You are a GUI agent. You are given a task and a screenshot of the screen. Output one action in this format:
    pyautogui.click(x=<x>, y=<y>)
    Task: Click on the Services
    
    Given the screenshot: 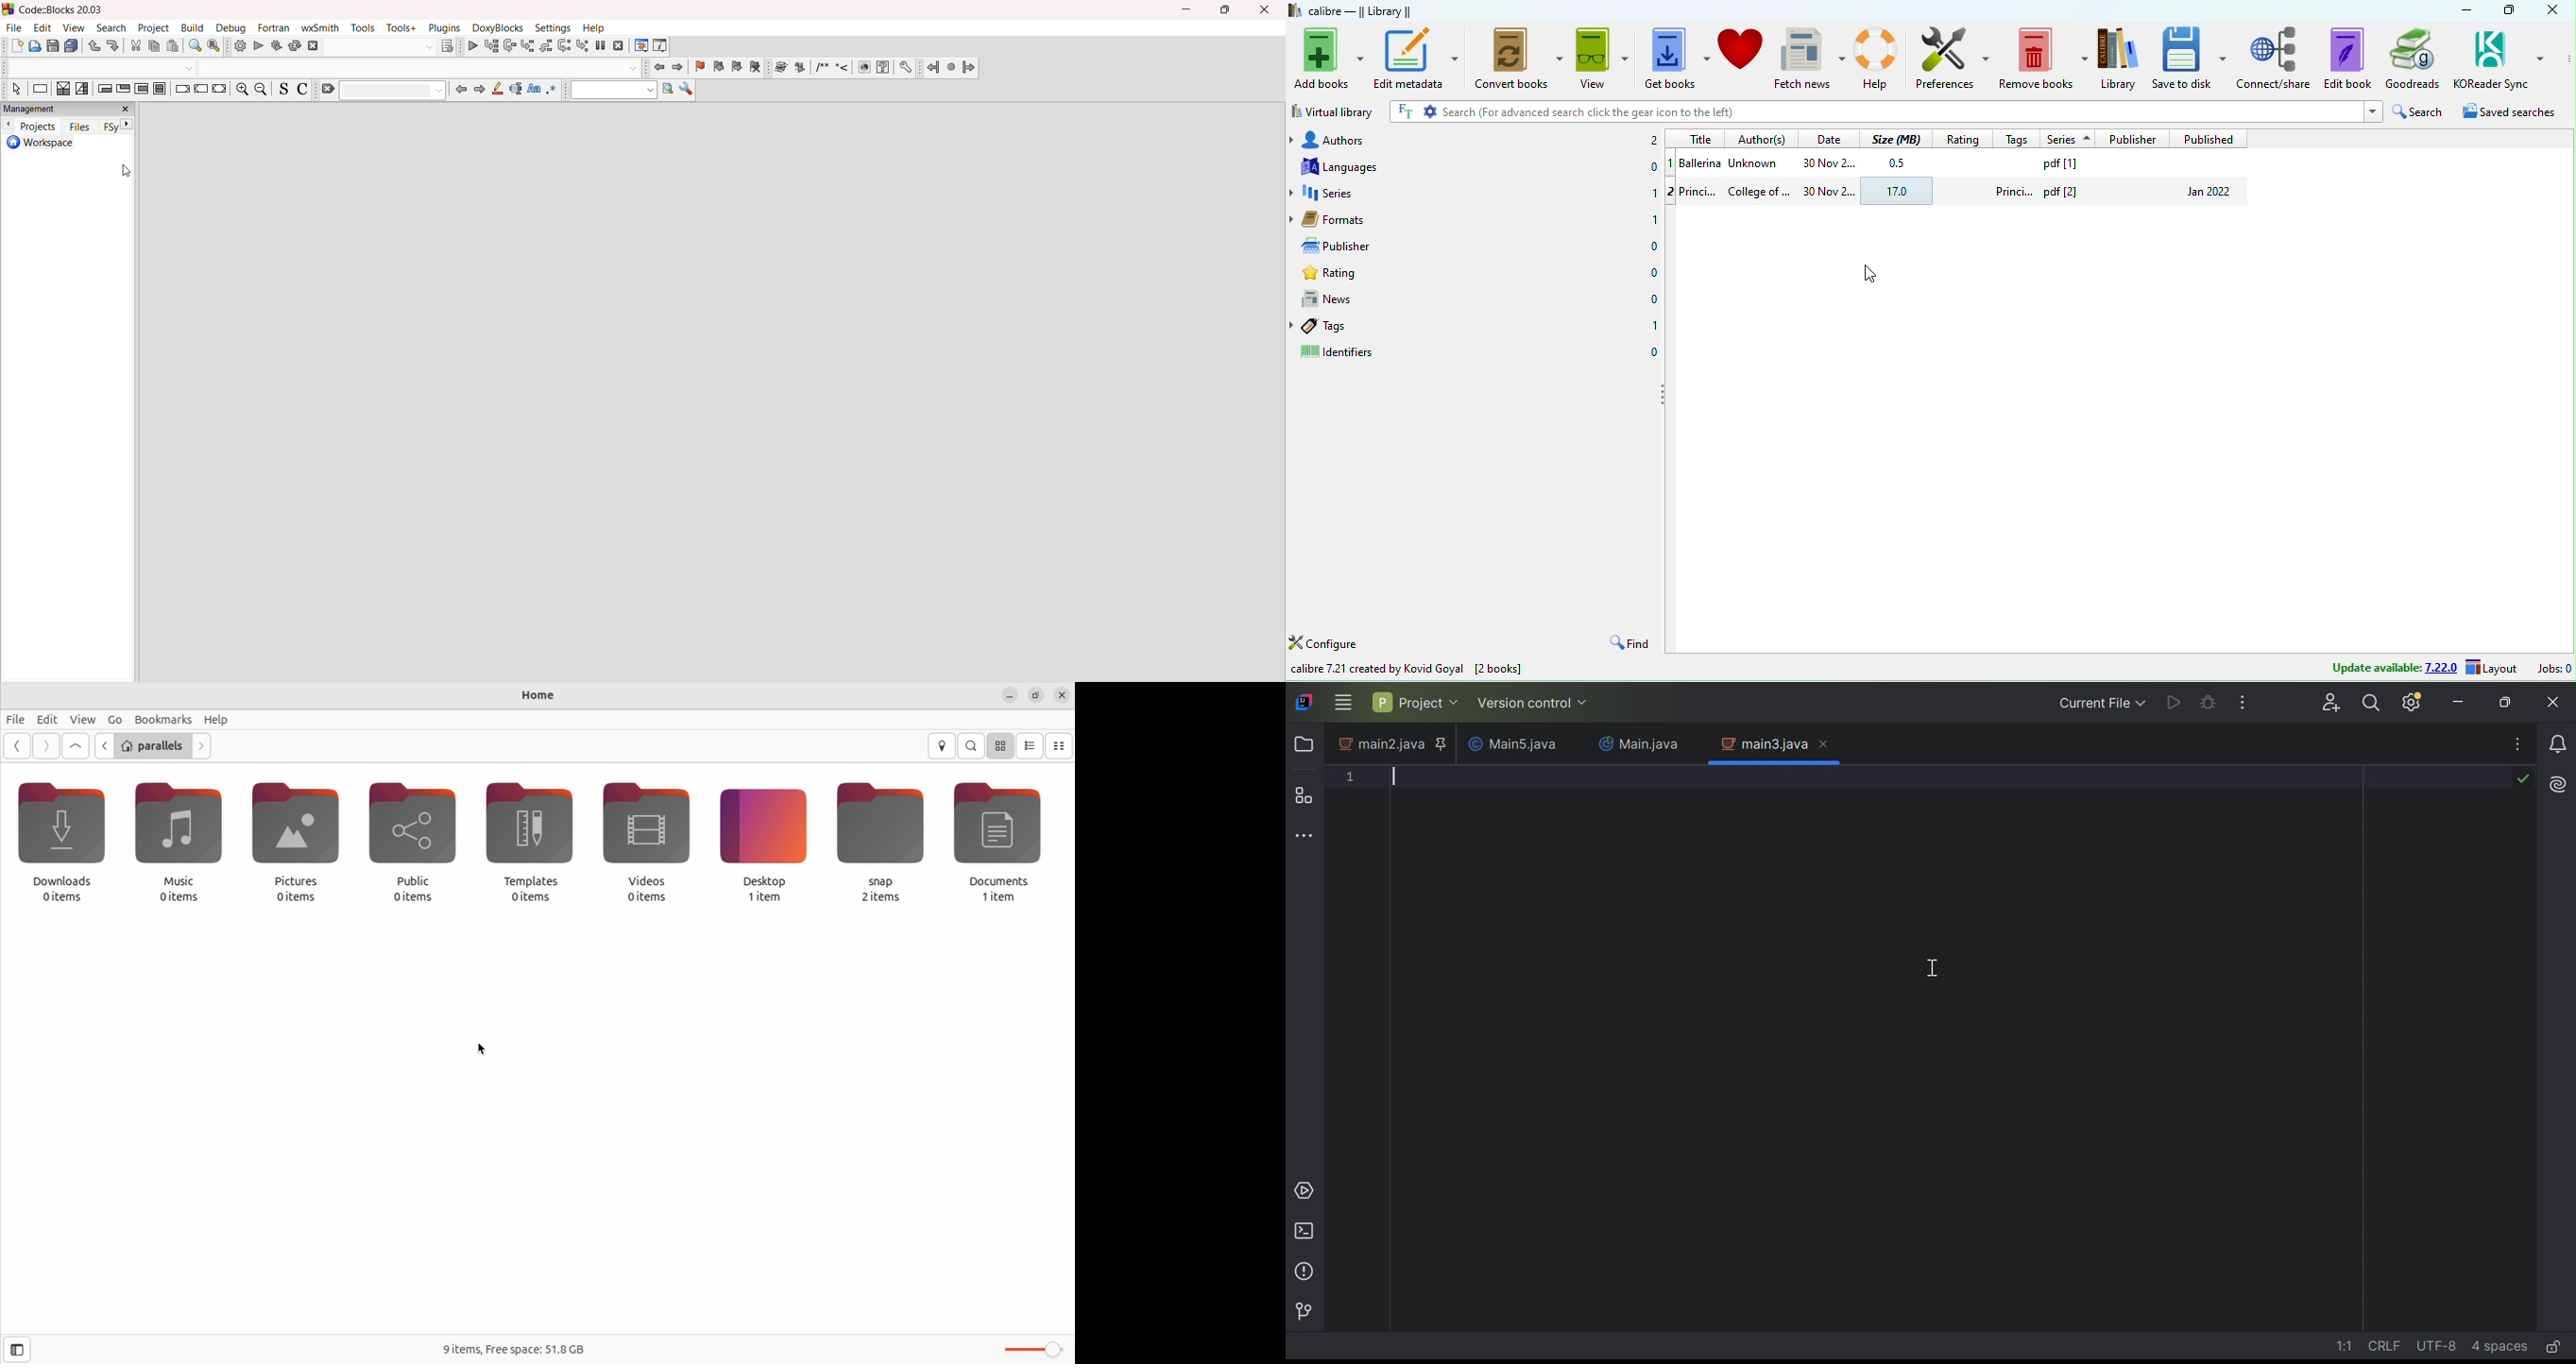 What is the action you would take?
    pyautogui.click(x=1305, y=1191)
    